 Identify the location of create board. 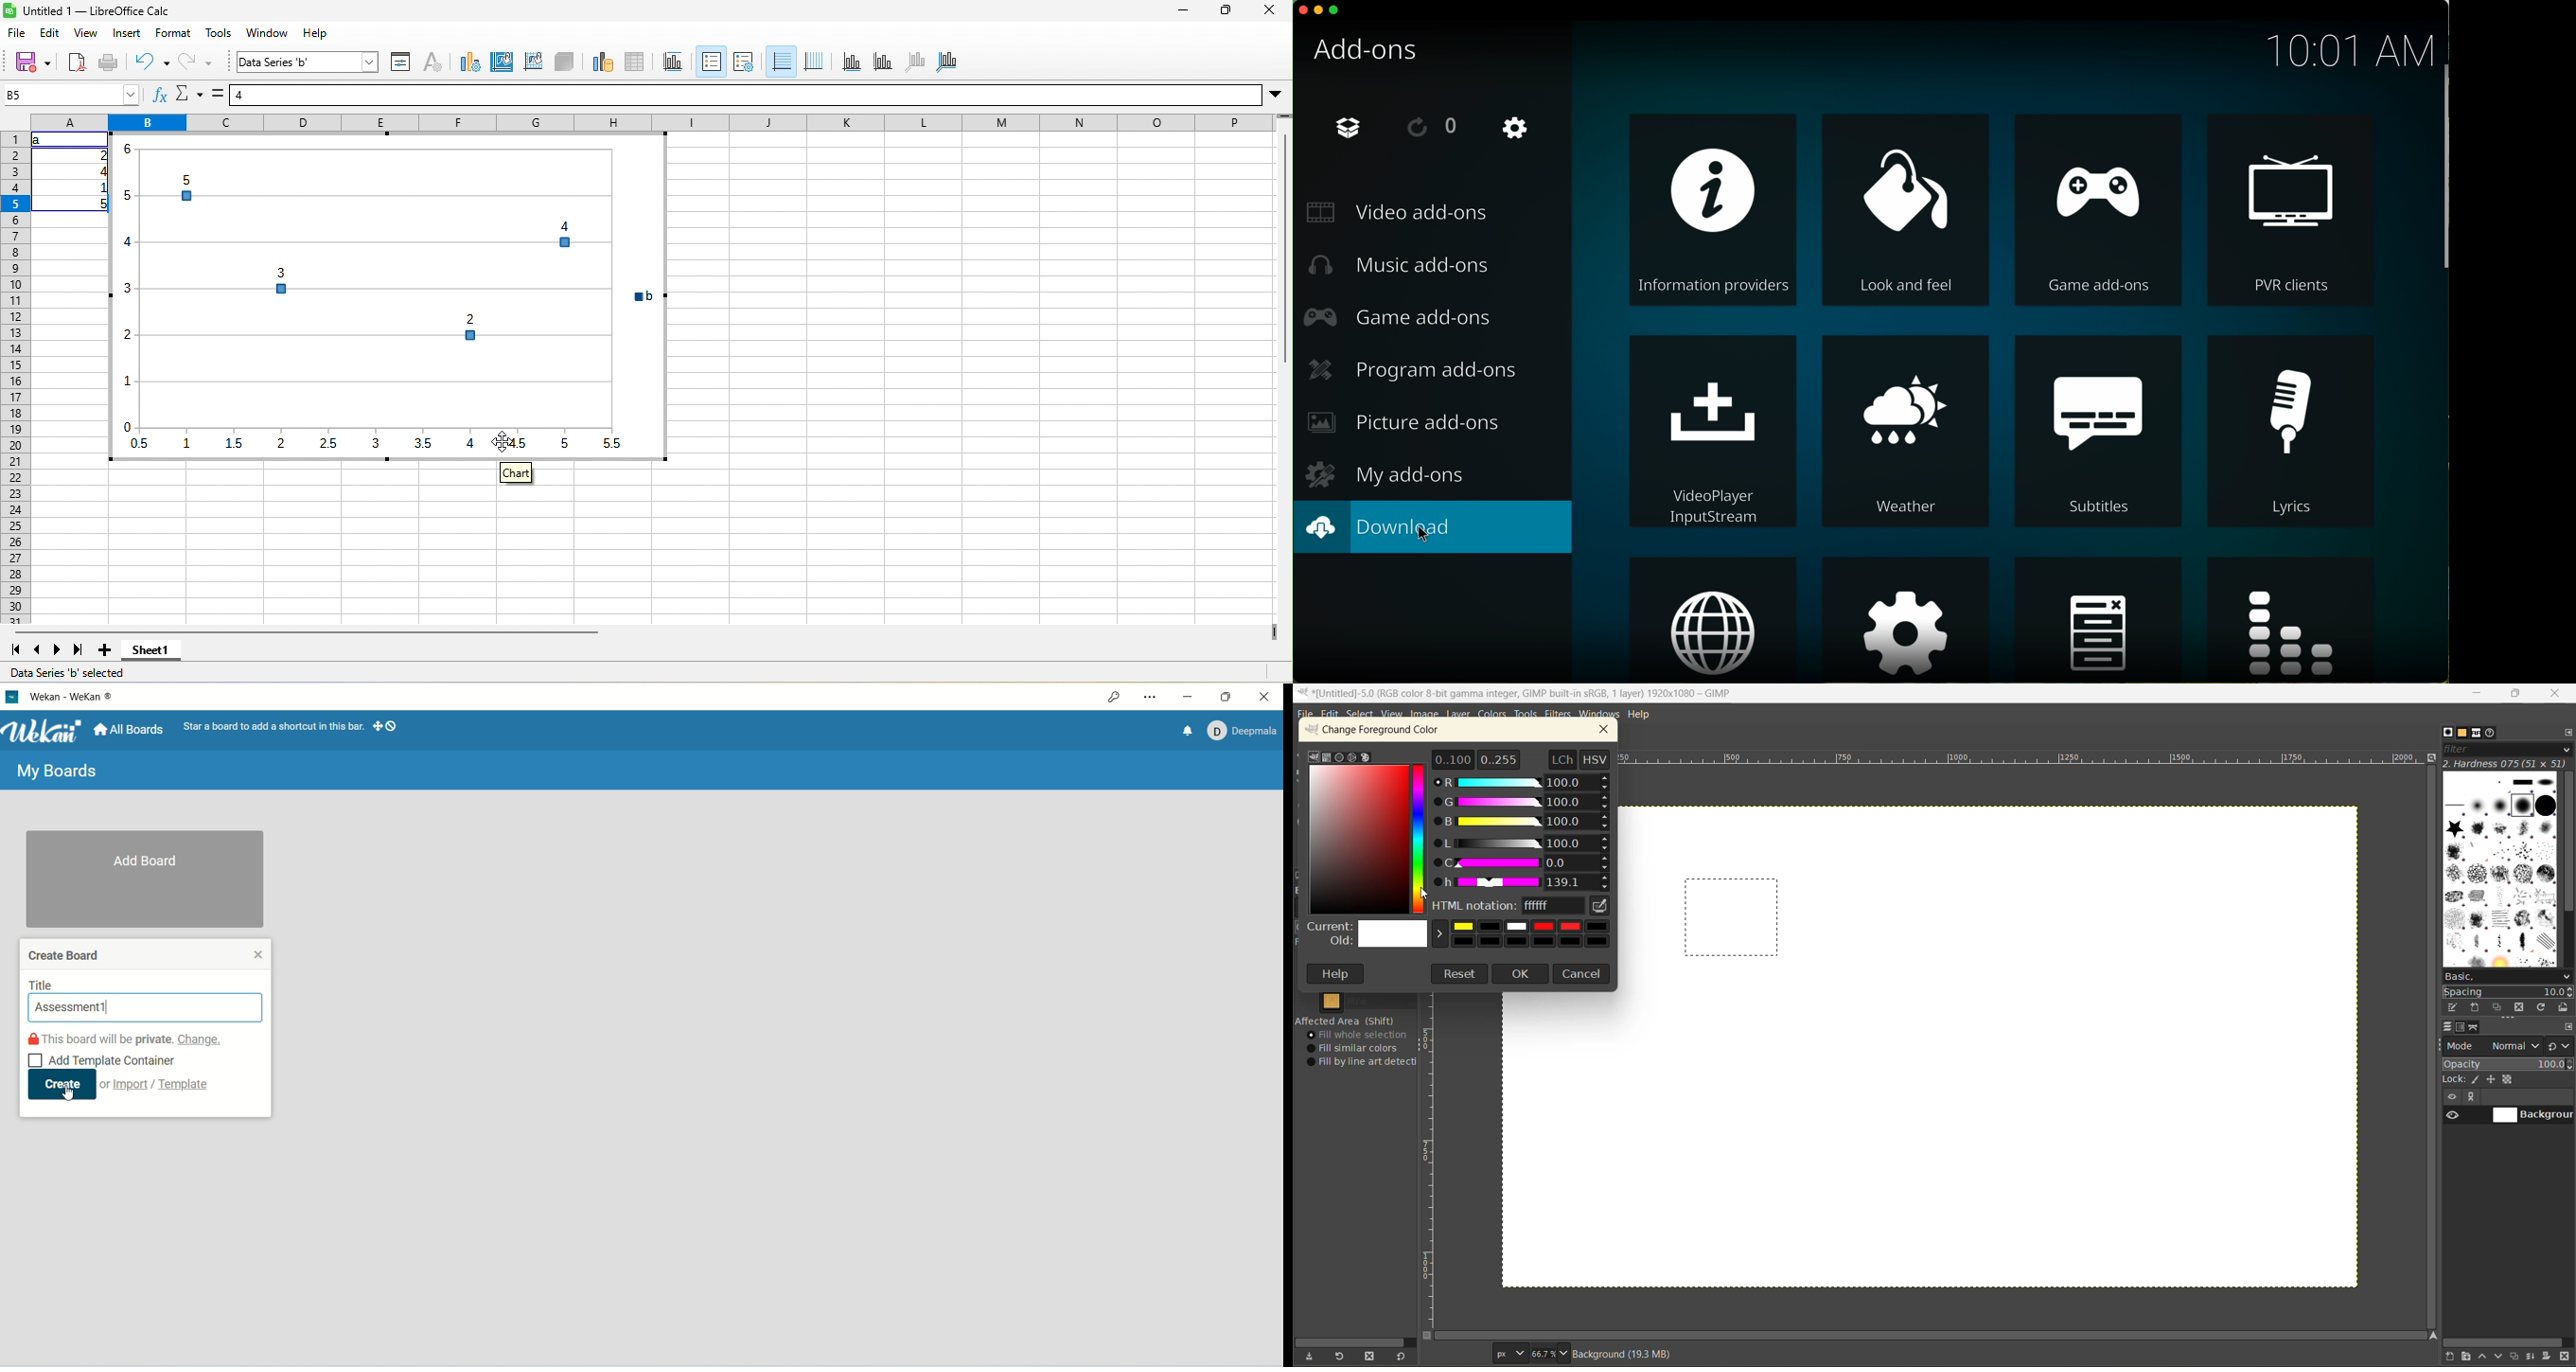
(63, 956).